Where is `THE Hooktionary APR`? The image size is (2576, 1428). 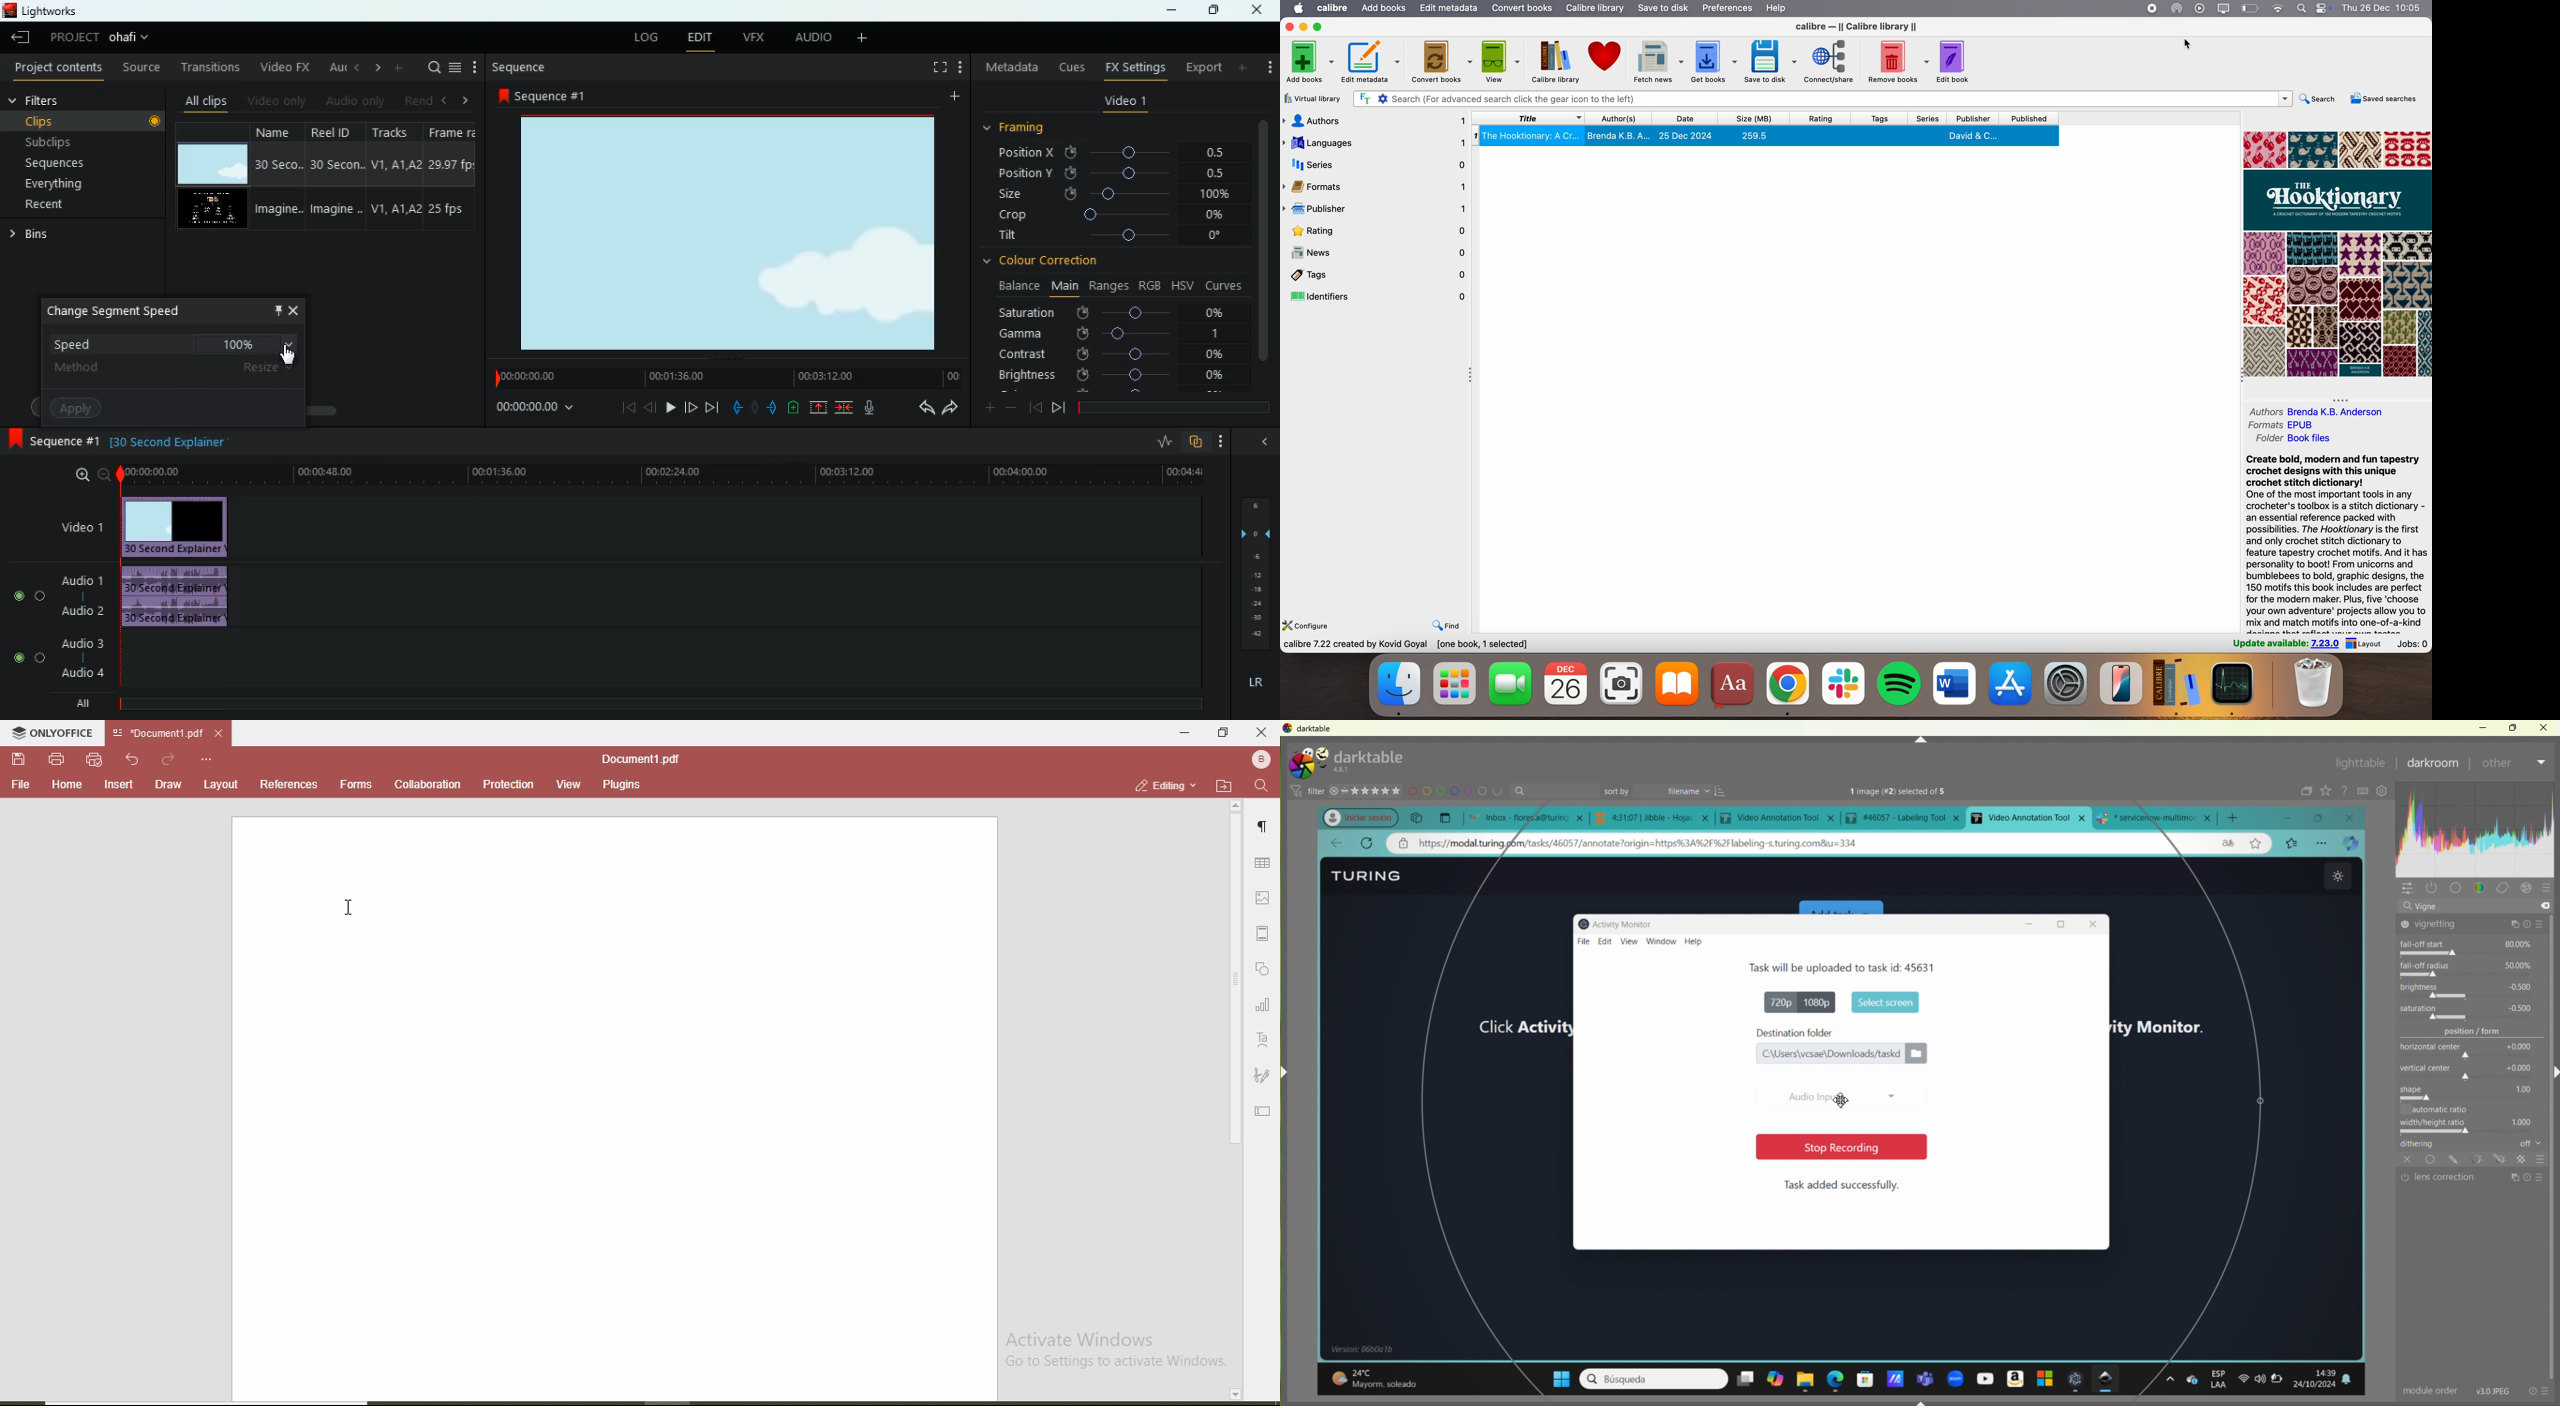 THE Hooktionary APR is located at coordinates (2337, 254).